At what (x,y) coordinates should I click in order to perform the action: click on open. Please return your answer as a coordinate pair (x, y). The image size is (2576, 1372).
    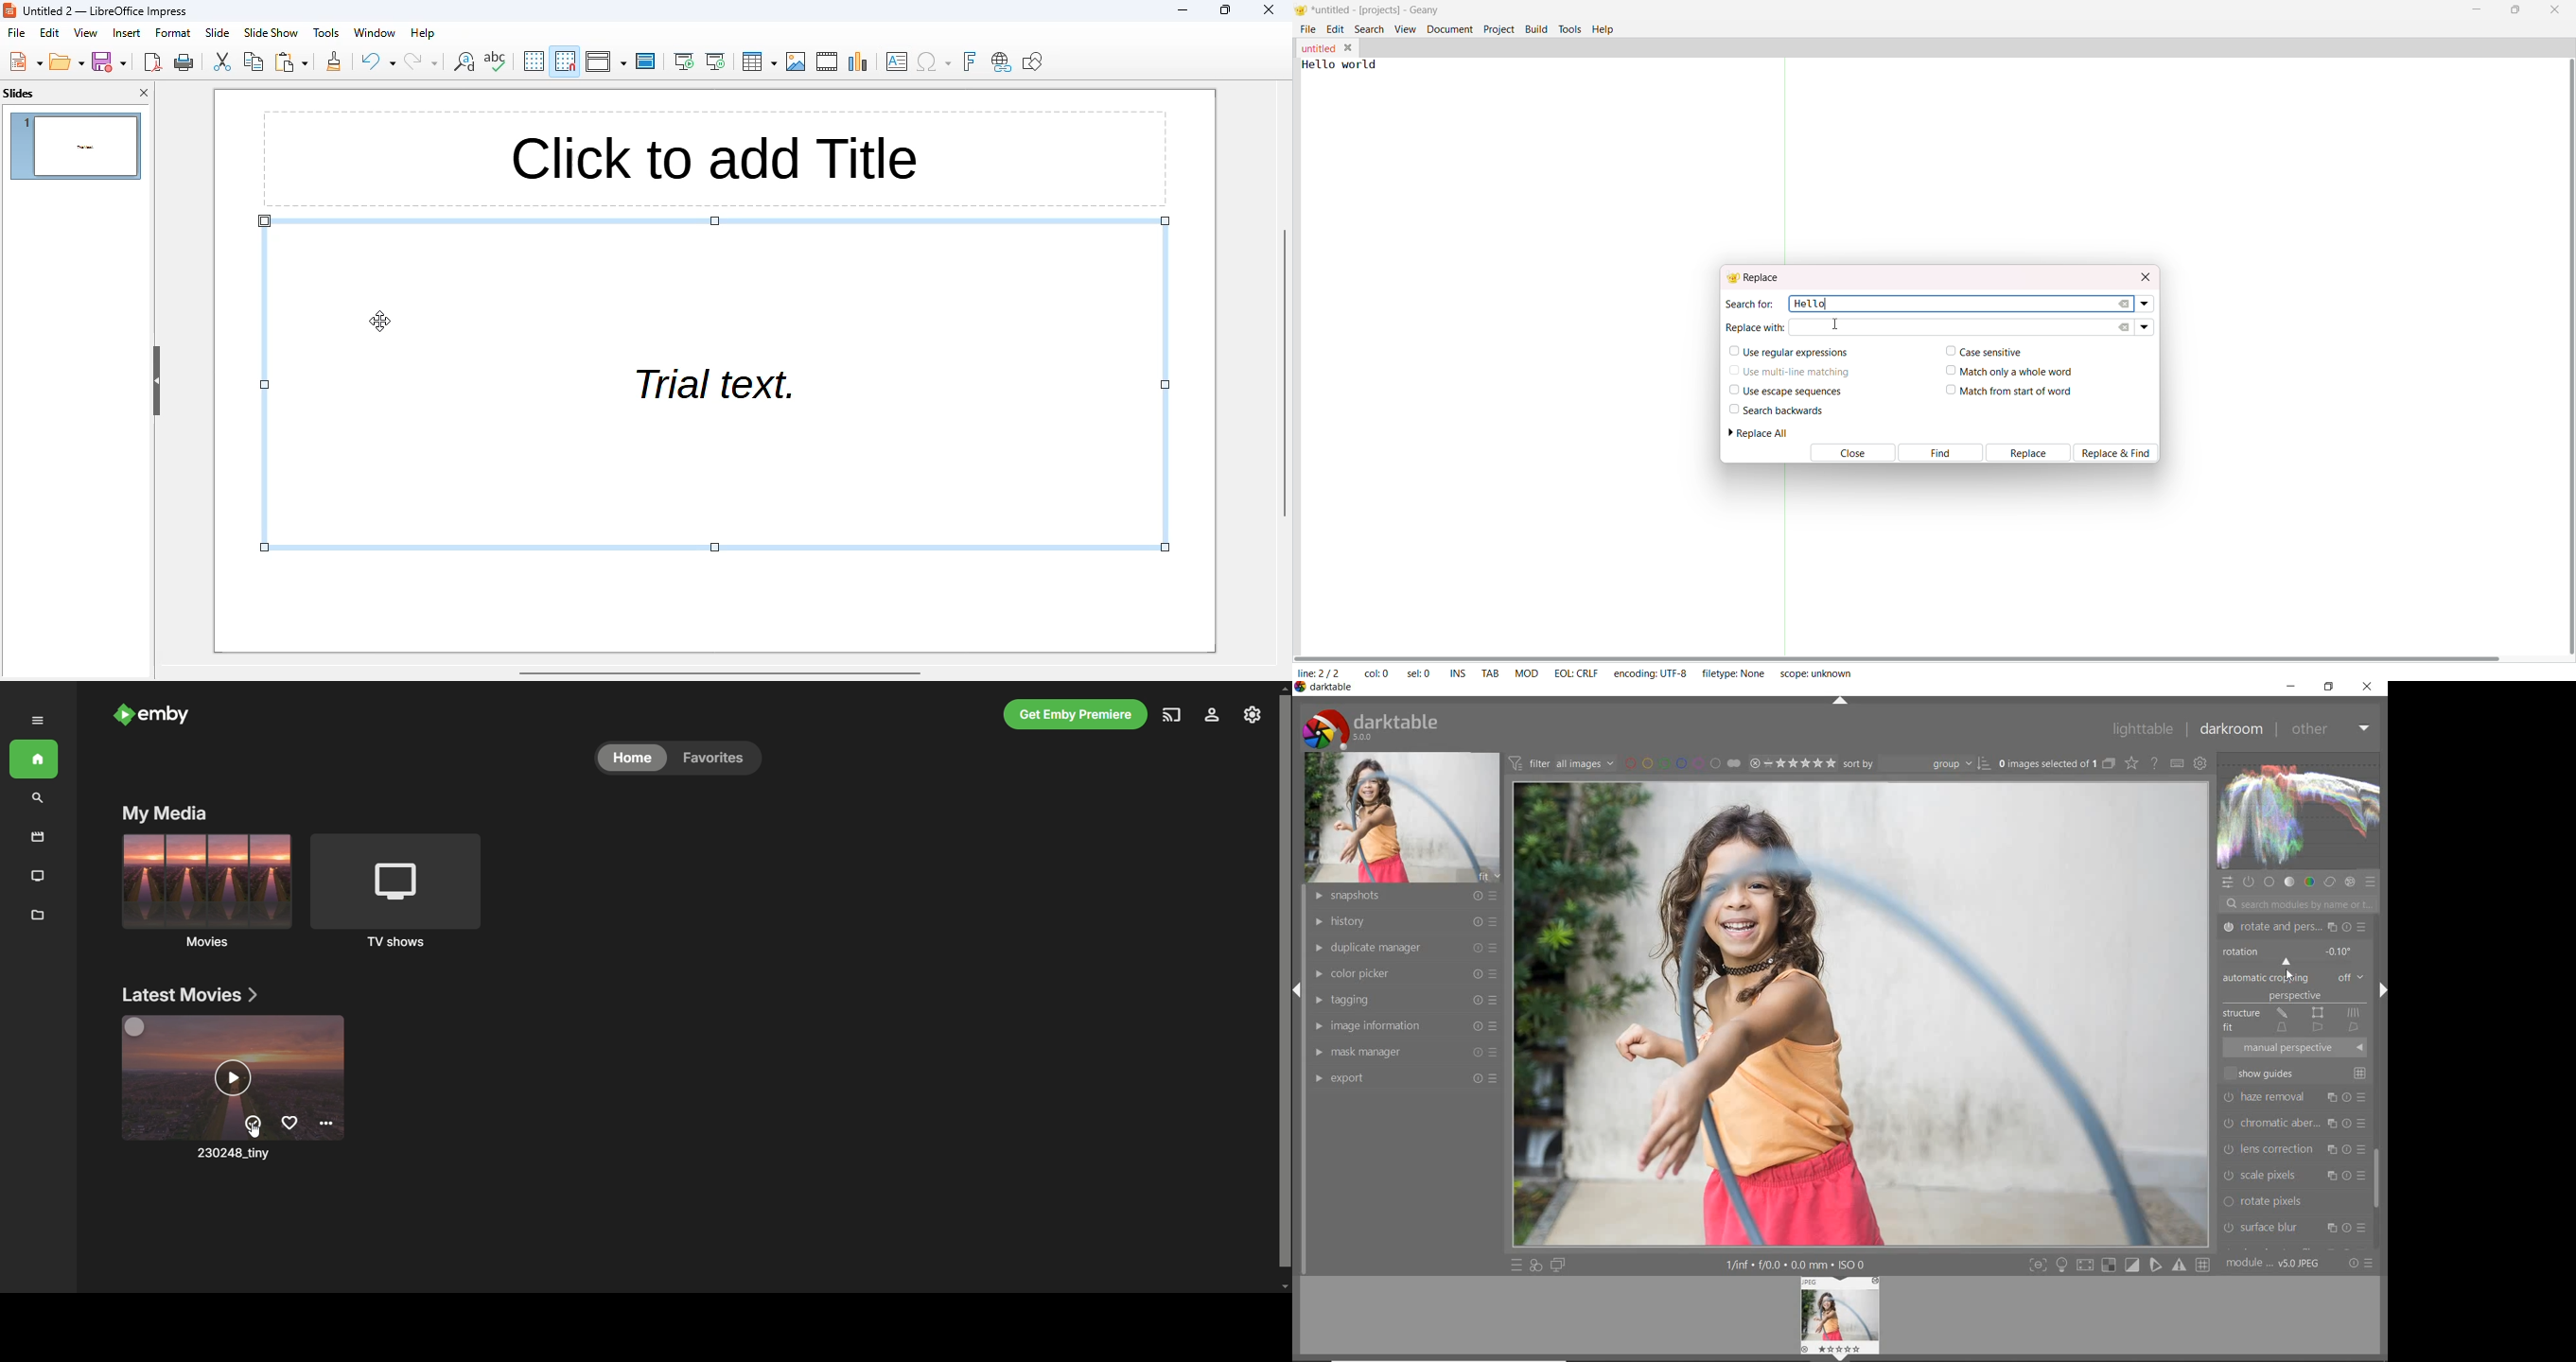
    Looking at the image, I should click on (67, 61).